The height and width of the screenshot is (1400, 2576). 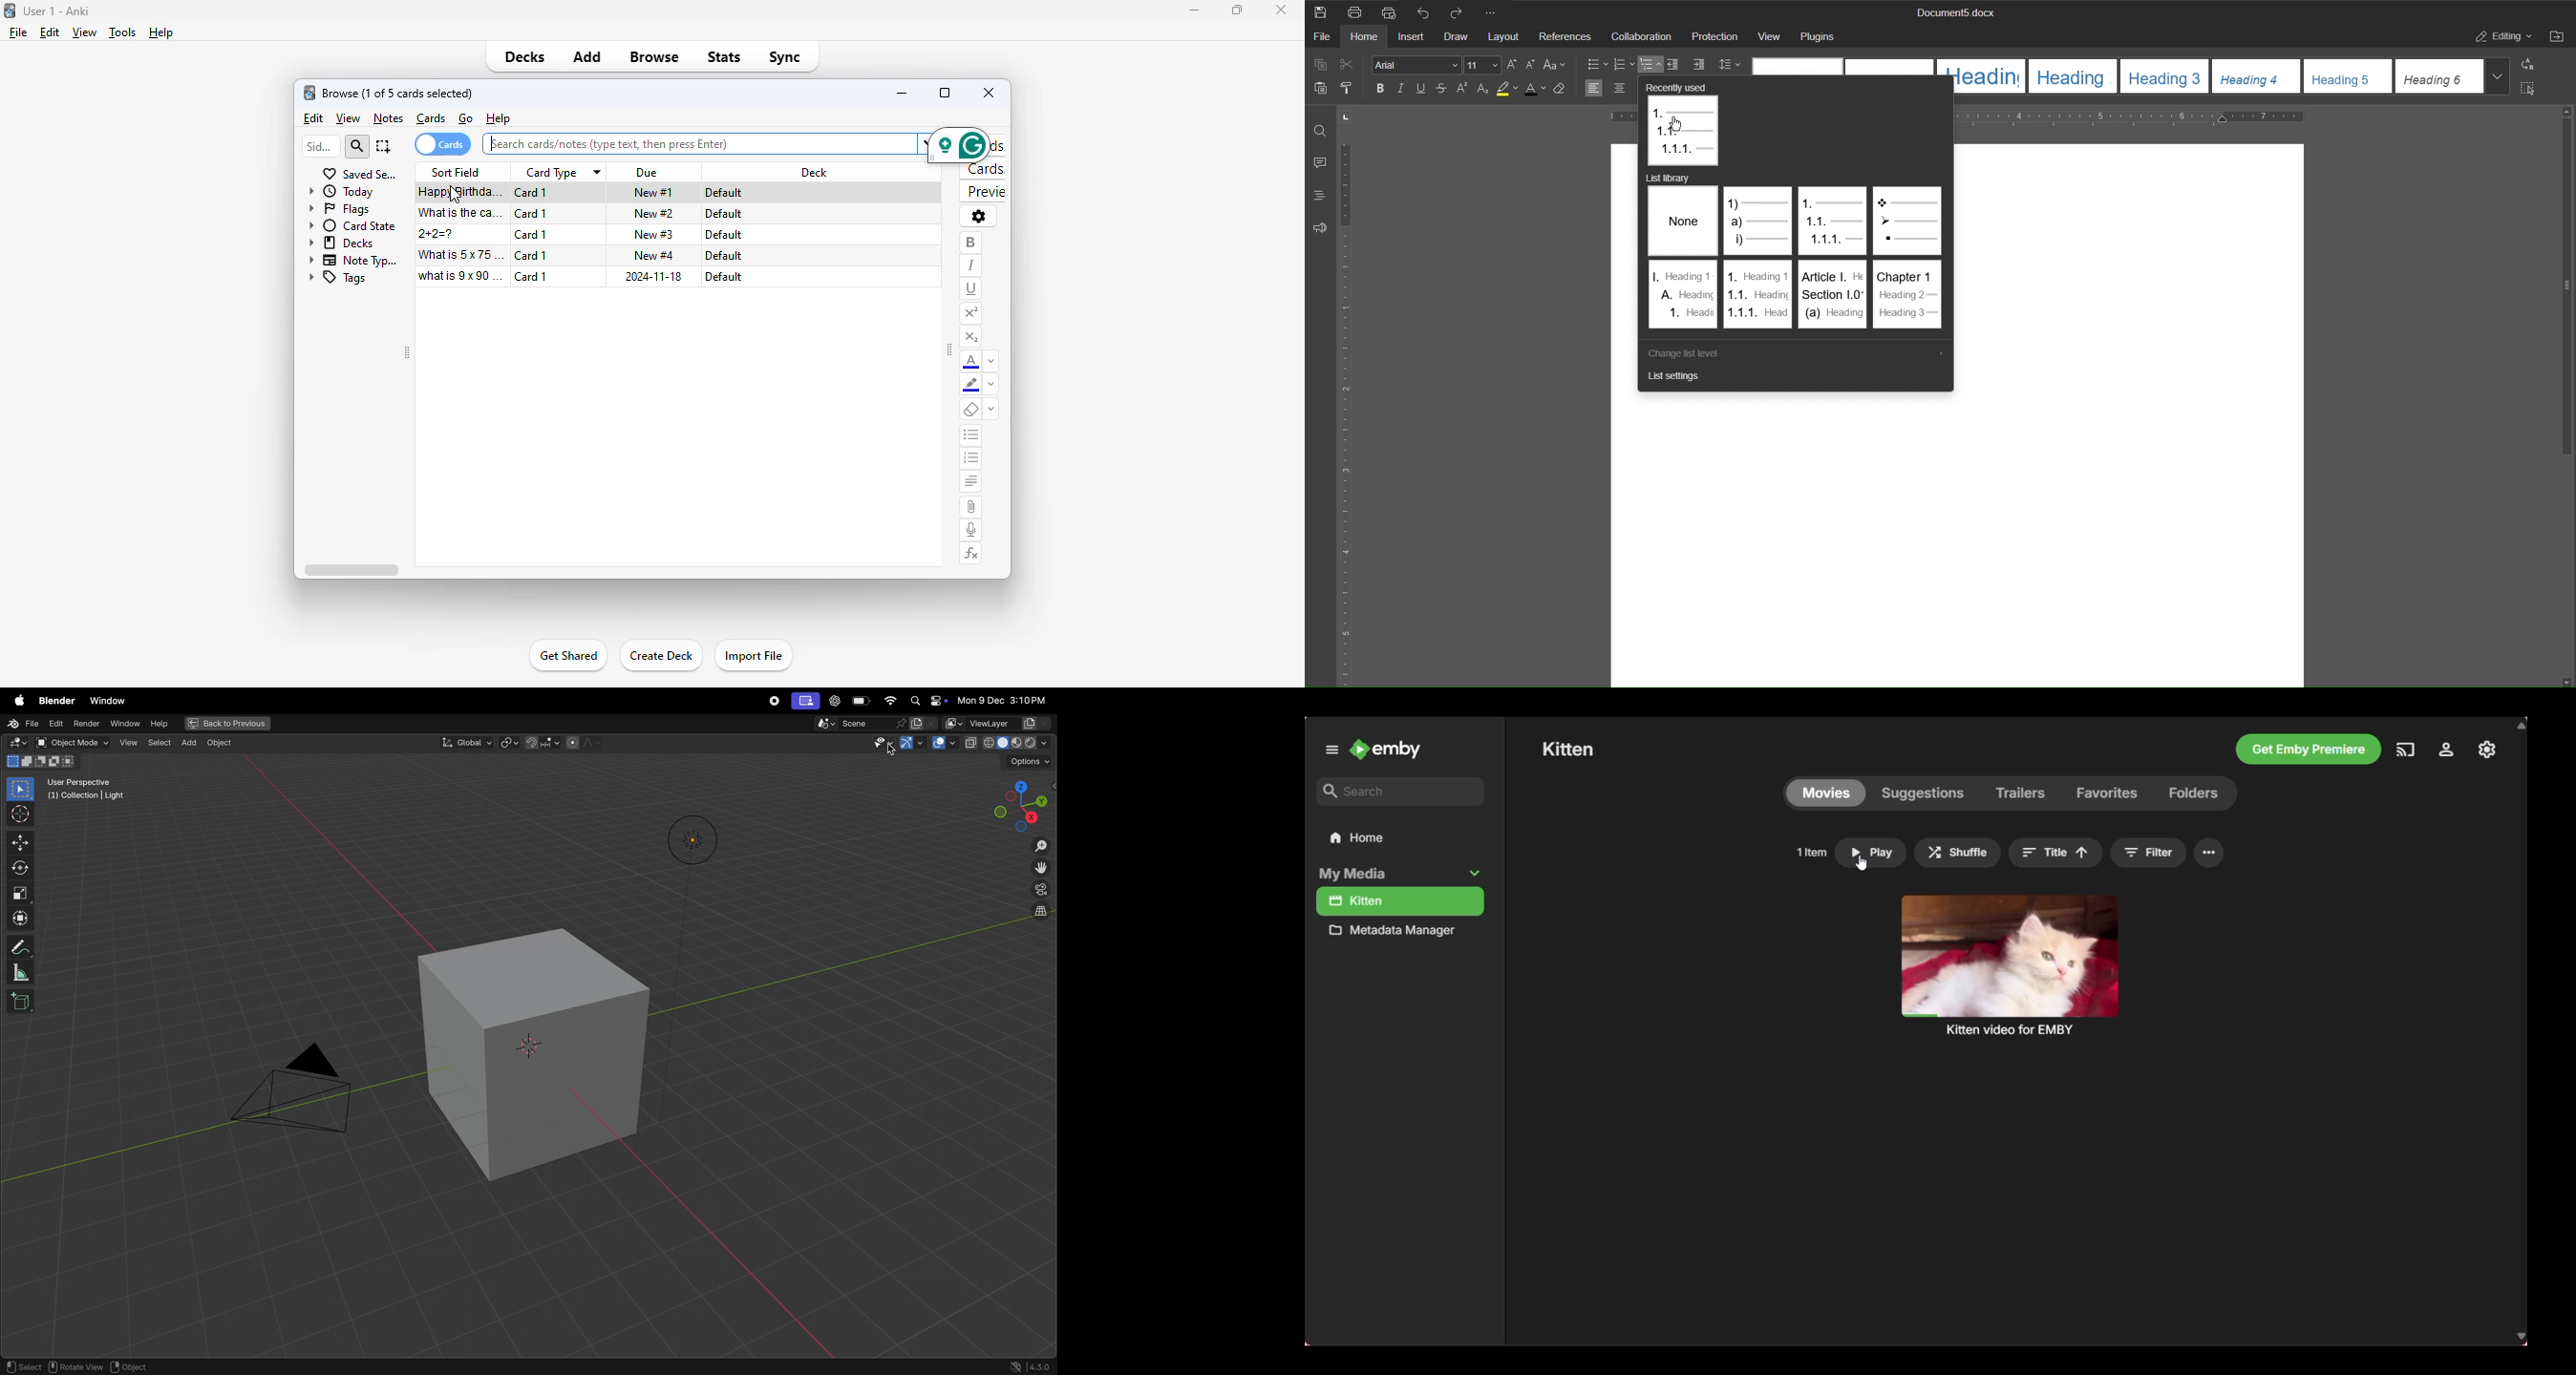 What do you see at coordinates (754, 655) in the screenshot?
I see `import file` at bounding box center [754, 655].